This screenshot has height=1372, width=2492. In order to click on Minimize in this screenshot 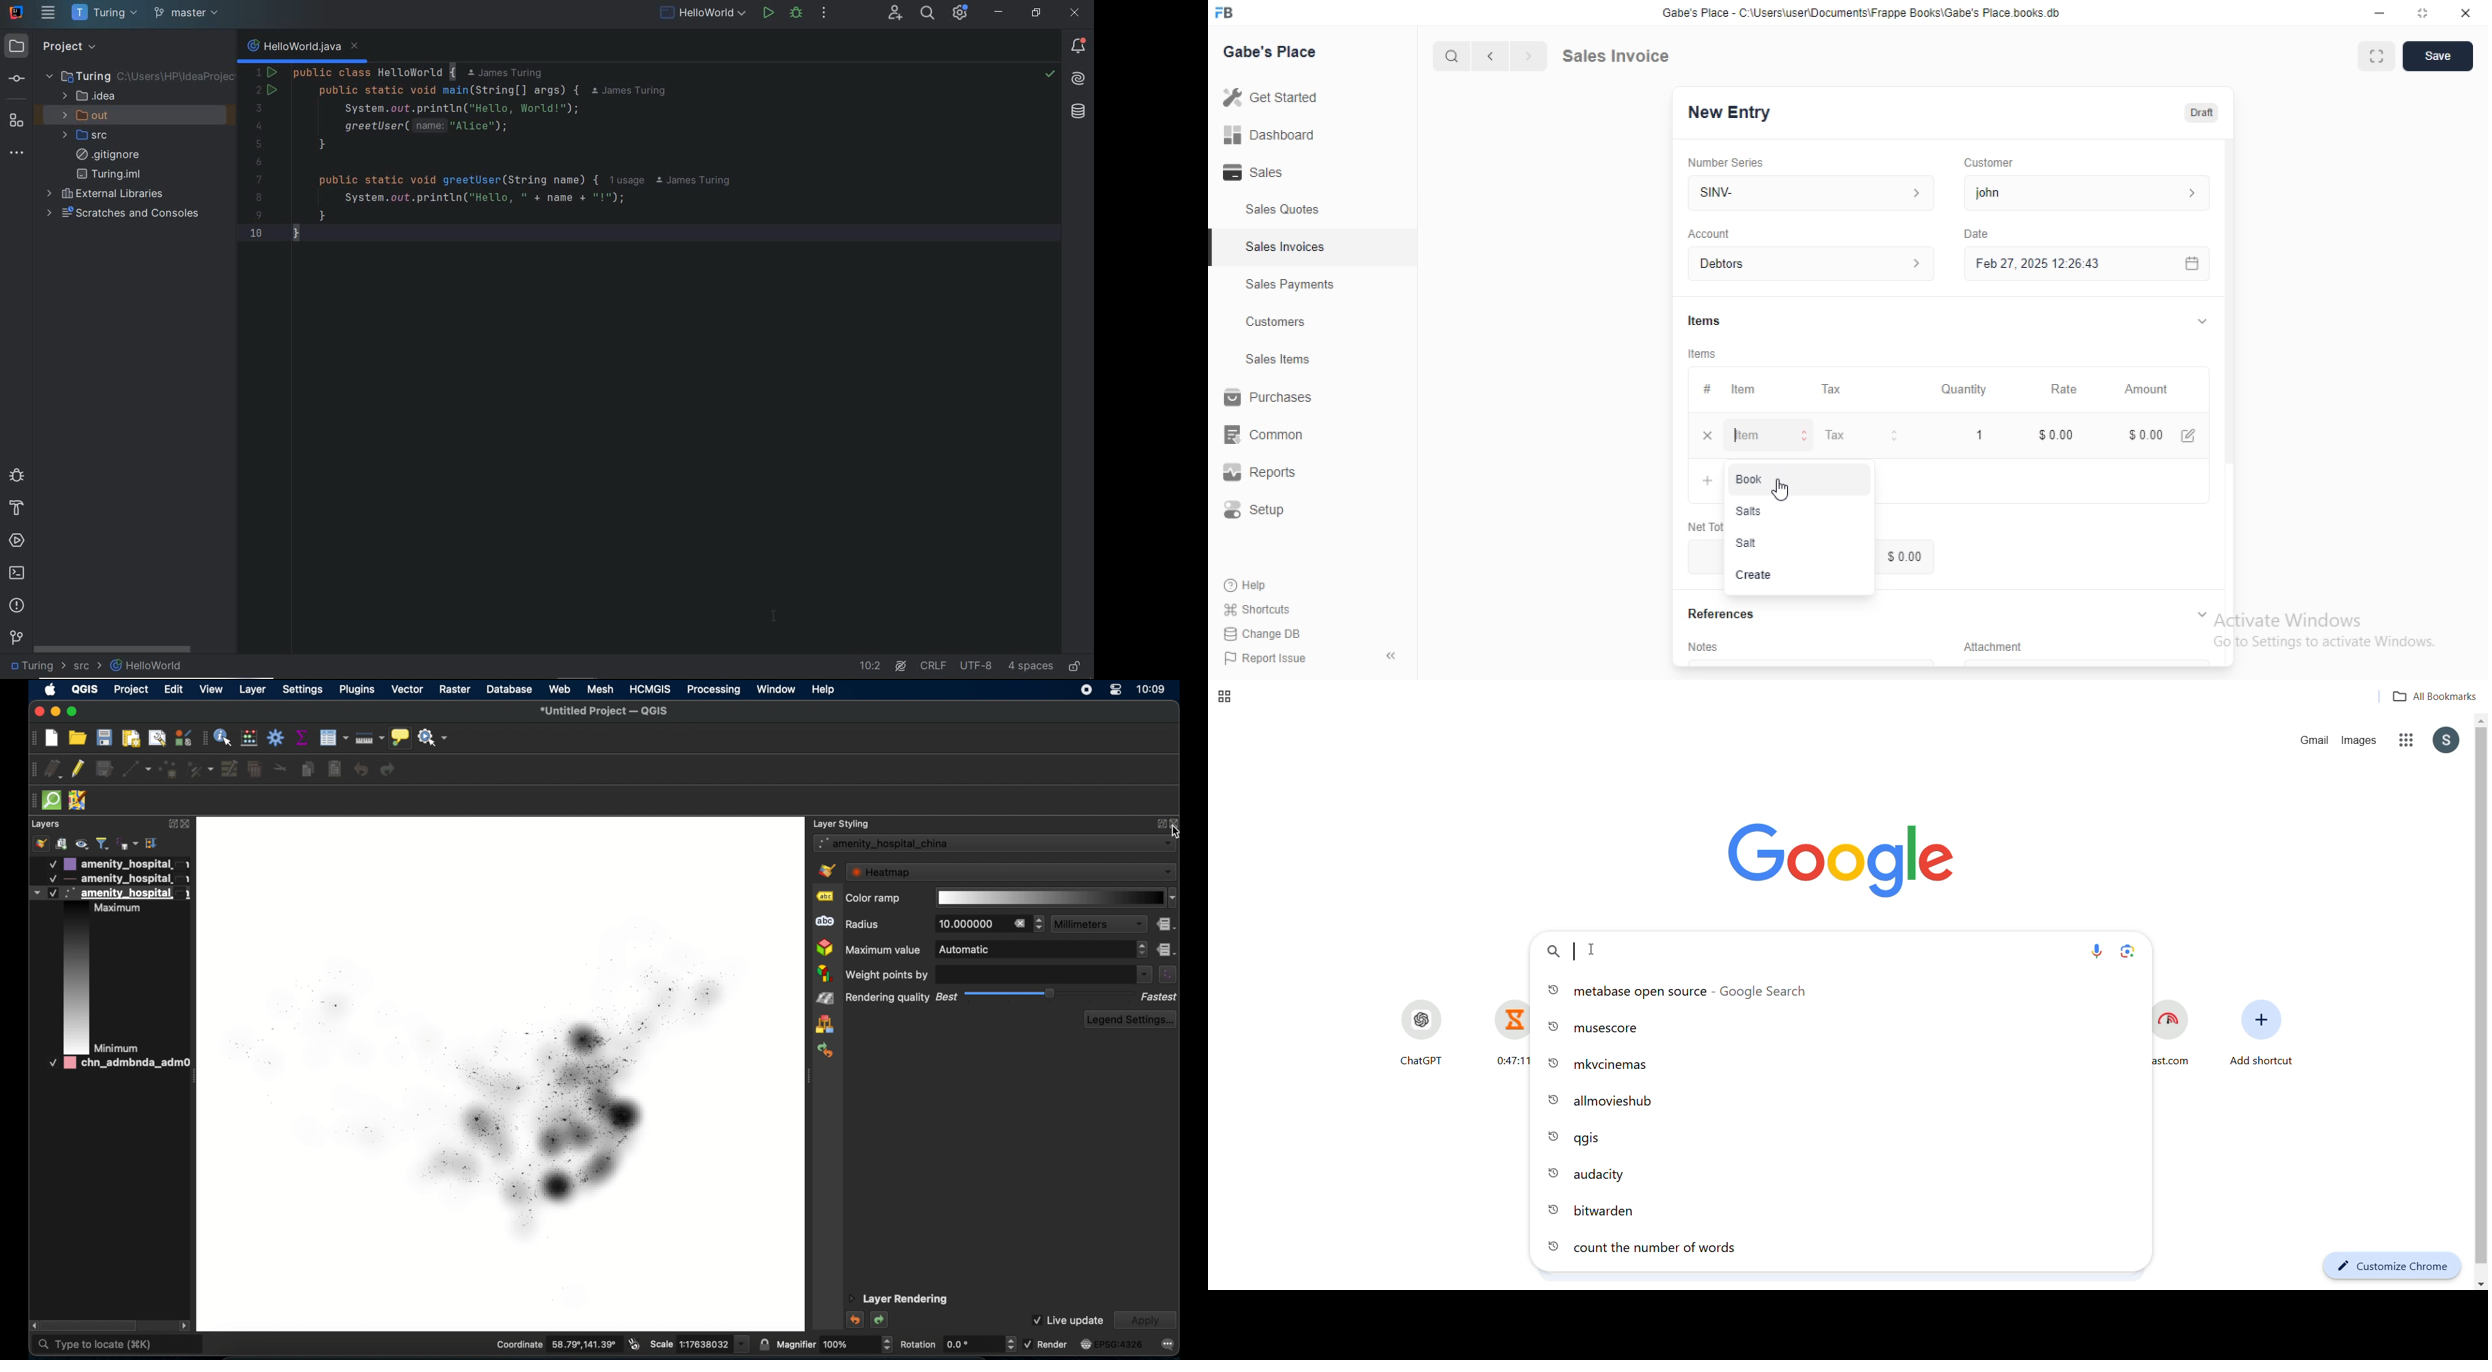, I will do `click(2377, 14)`.